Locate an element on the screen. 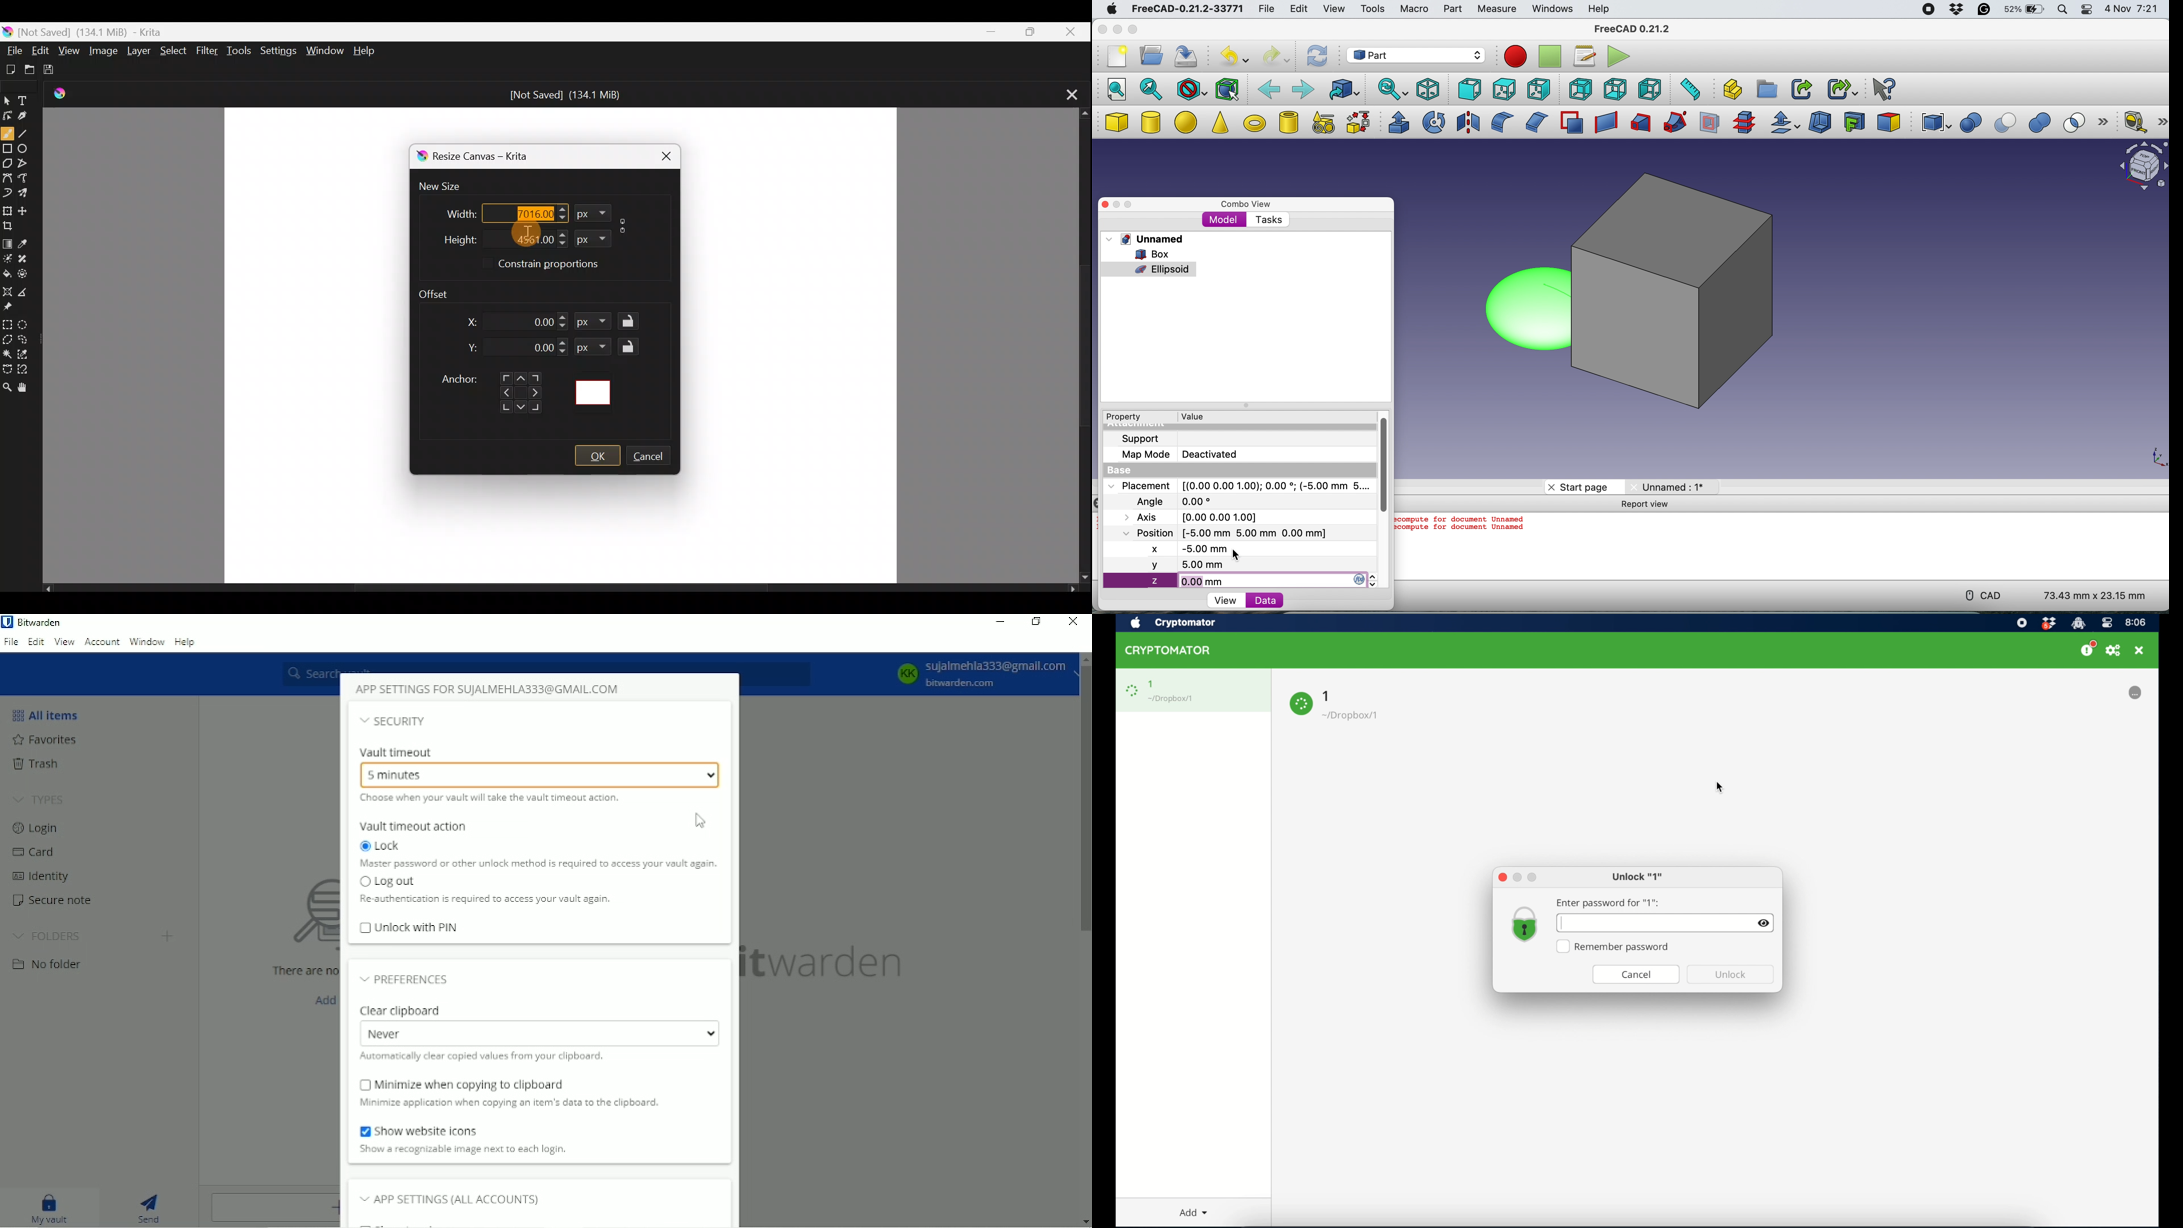 This screenshot has height=1232, width=2184. No folder is located at coordinates (47, 966).